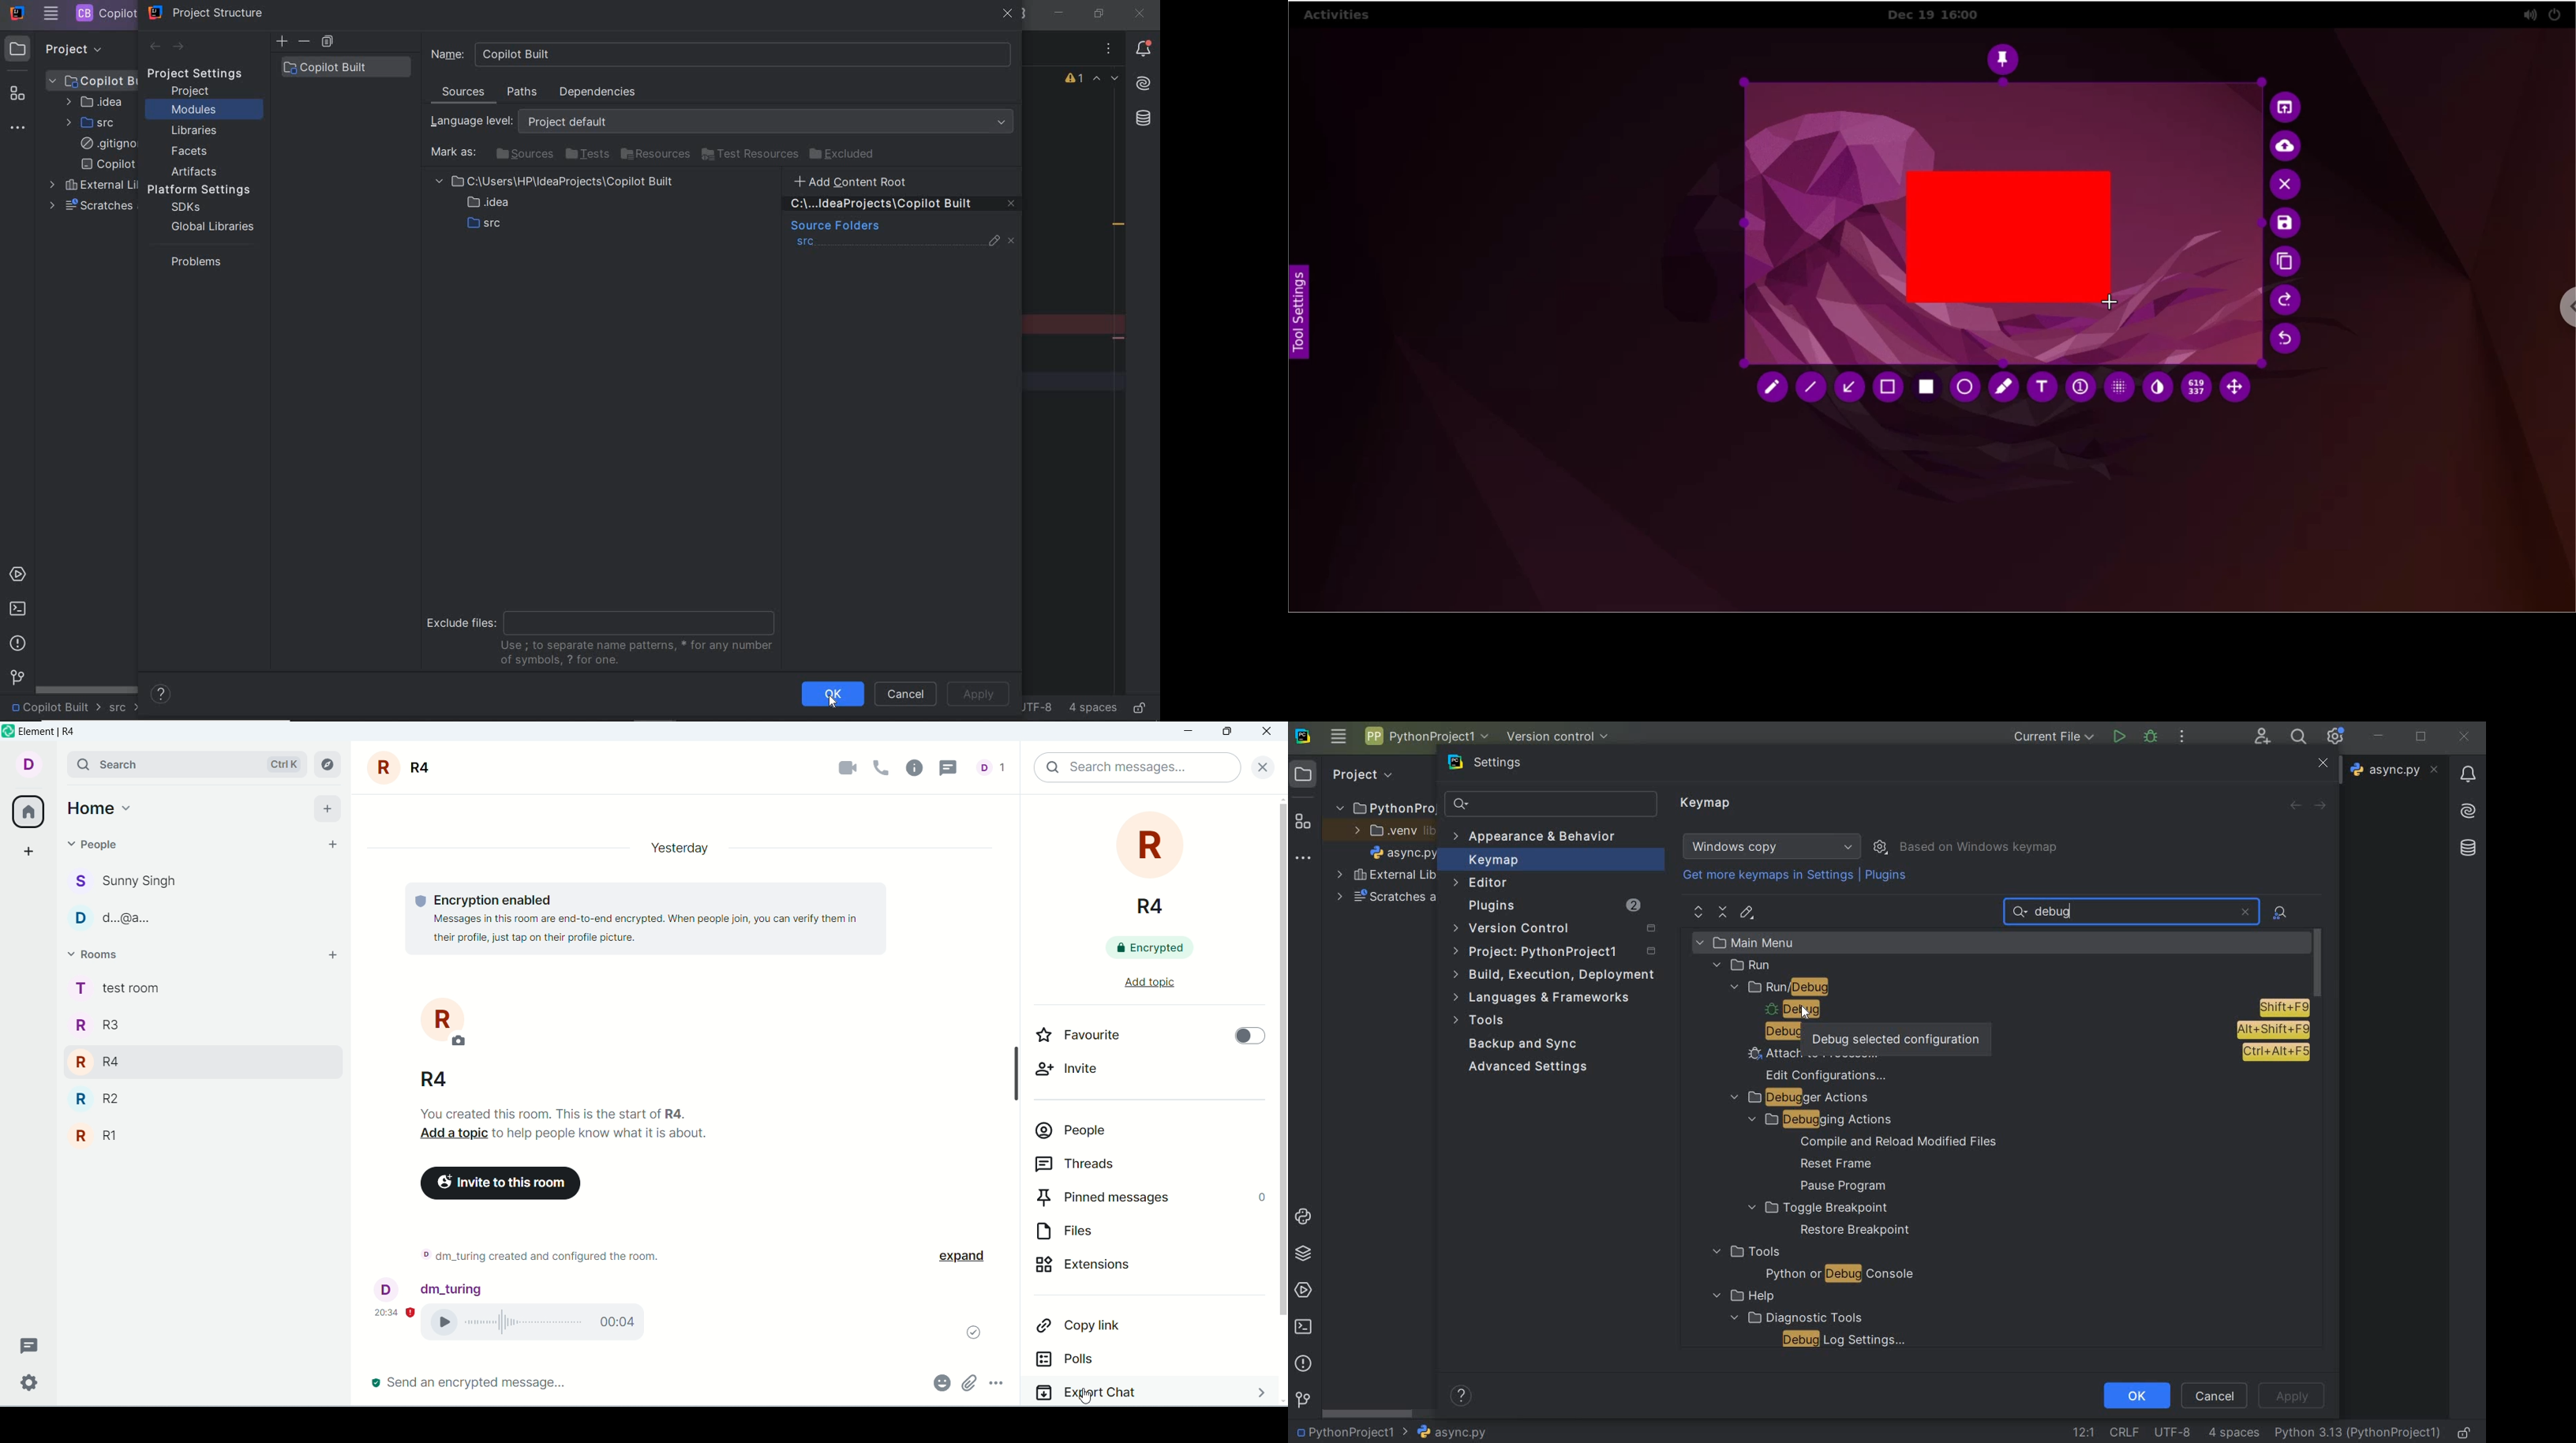 The height and width of the screenshot is (1456, 2576). Describe the element at coordinates (30, 1346) in the screenshot. I see `threads` at that location.